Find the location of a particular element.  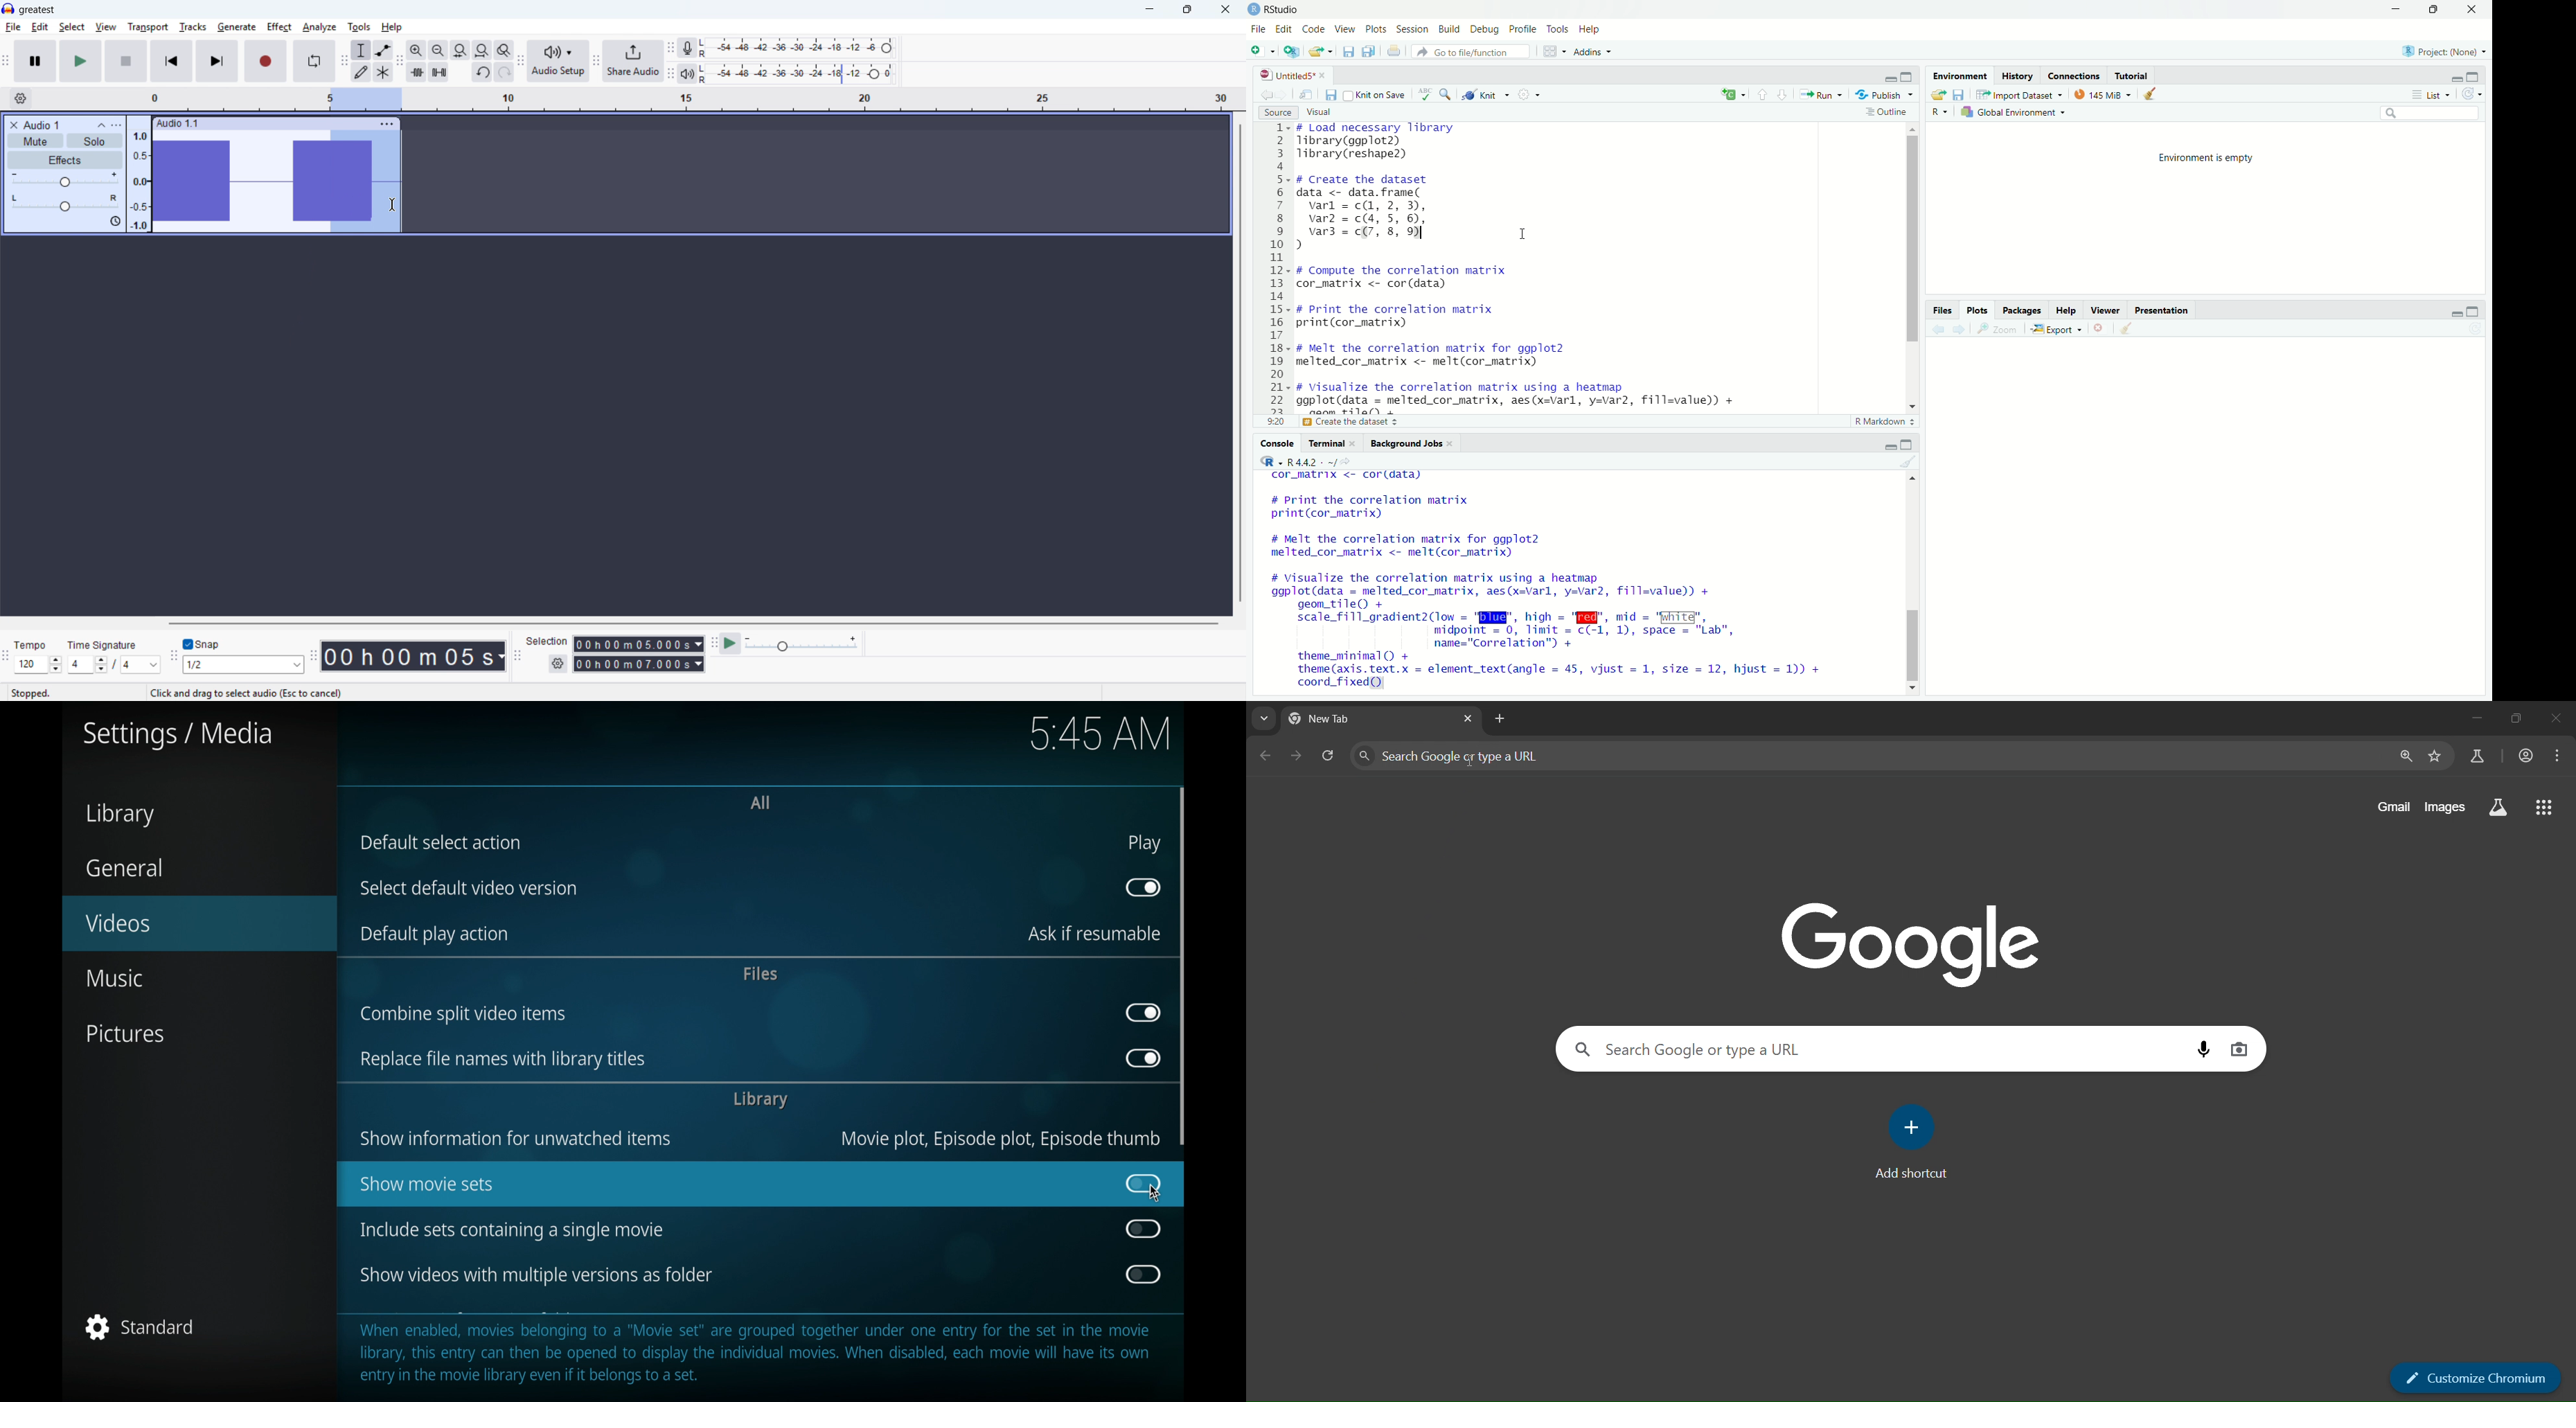

settings is located at coordinates (1528, 94).